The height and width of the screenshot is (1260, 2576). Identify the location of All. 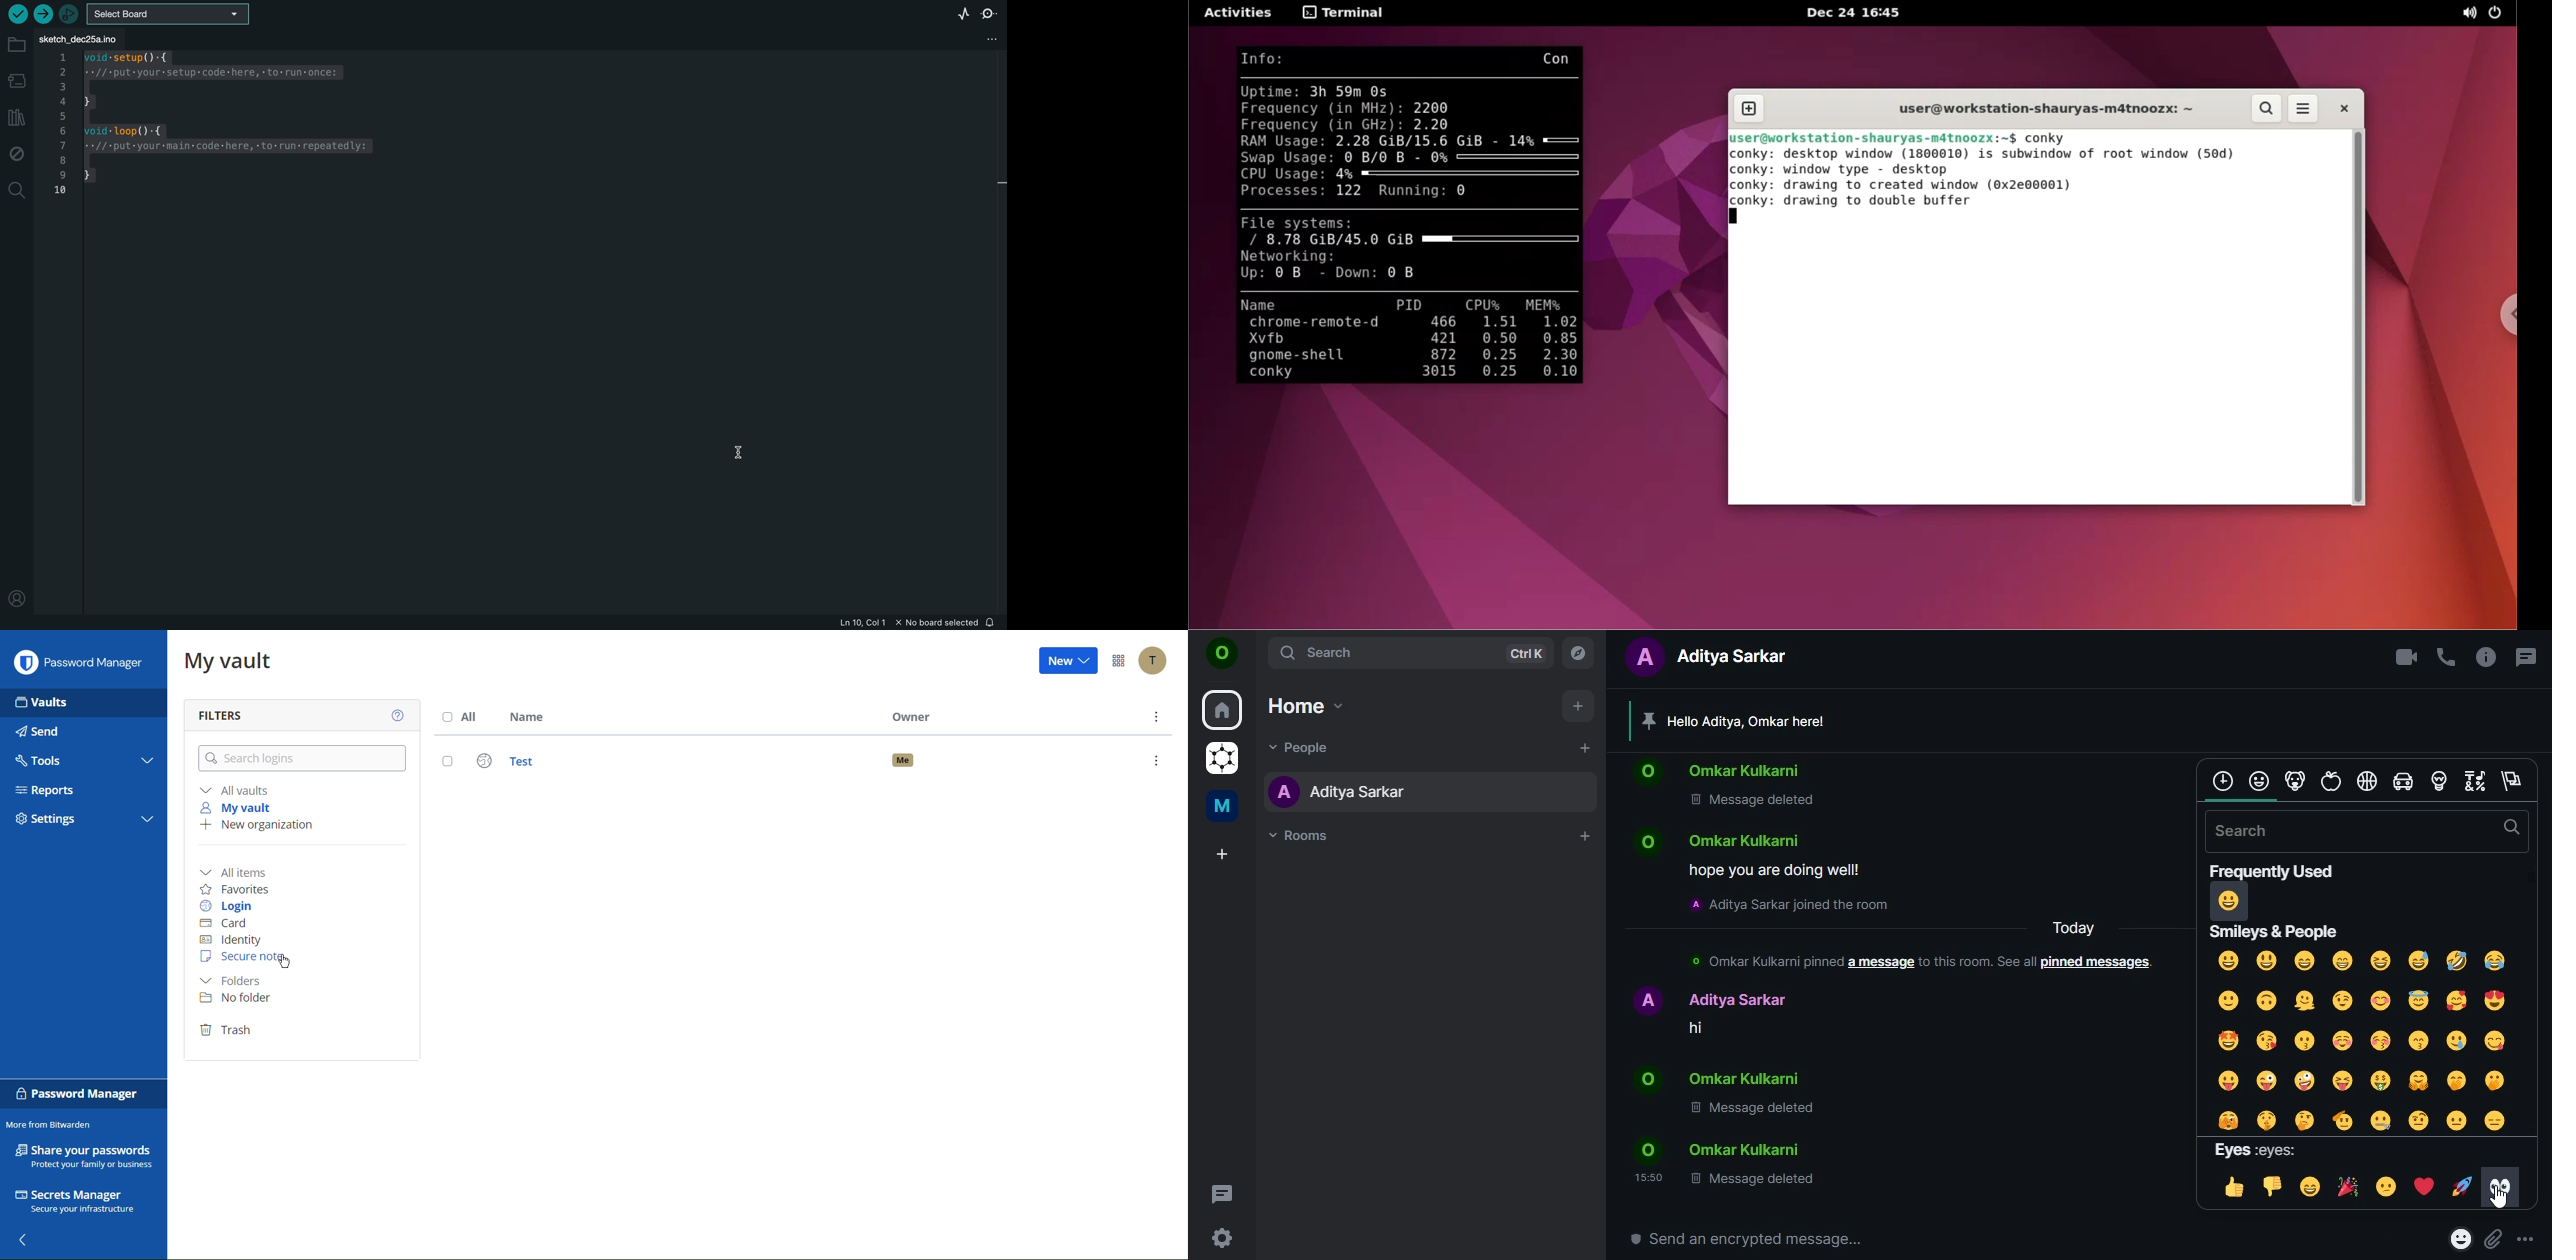
(455, 720).